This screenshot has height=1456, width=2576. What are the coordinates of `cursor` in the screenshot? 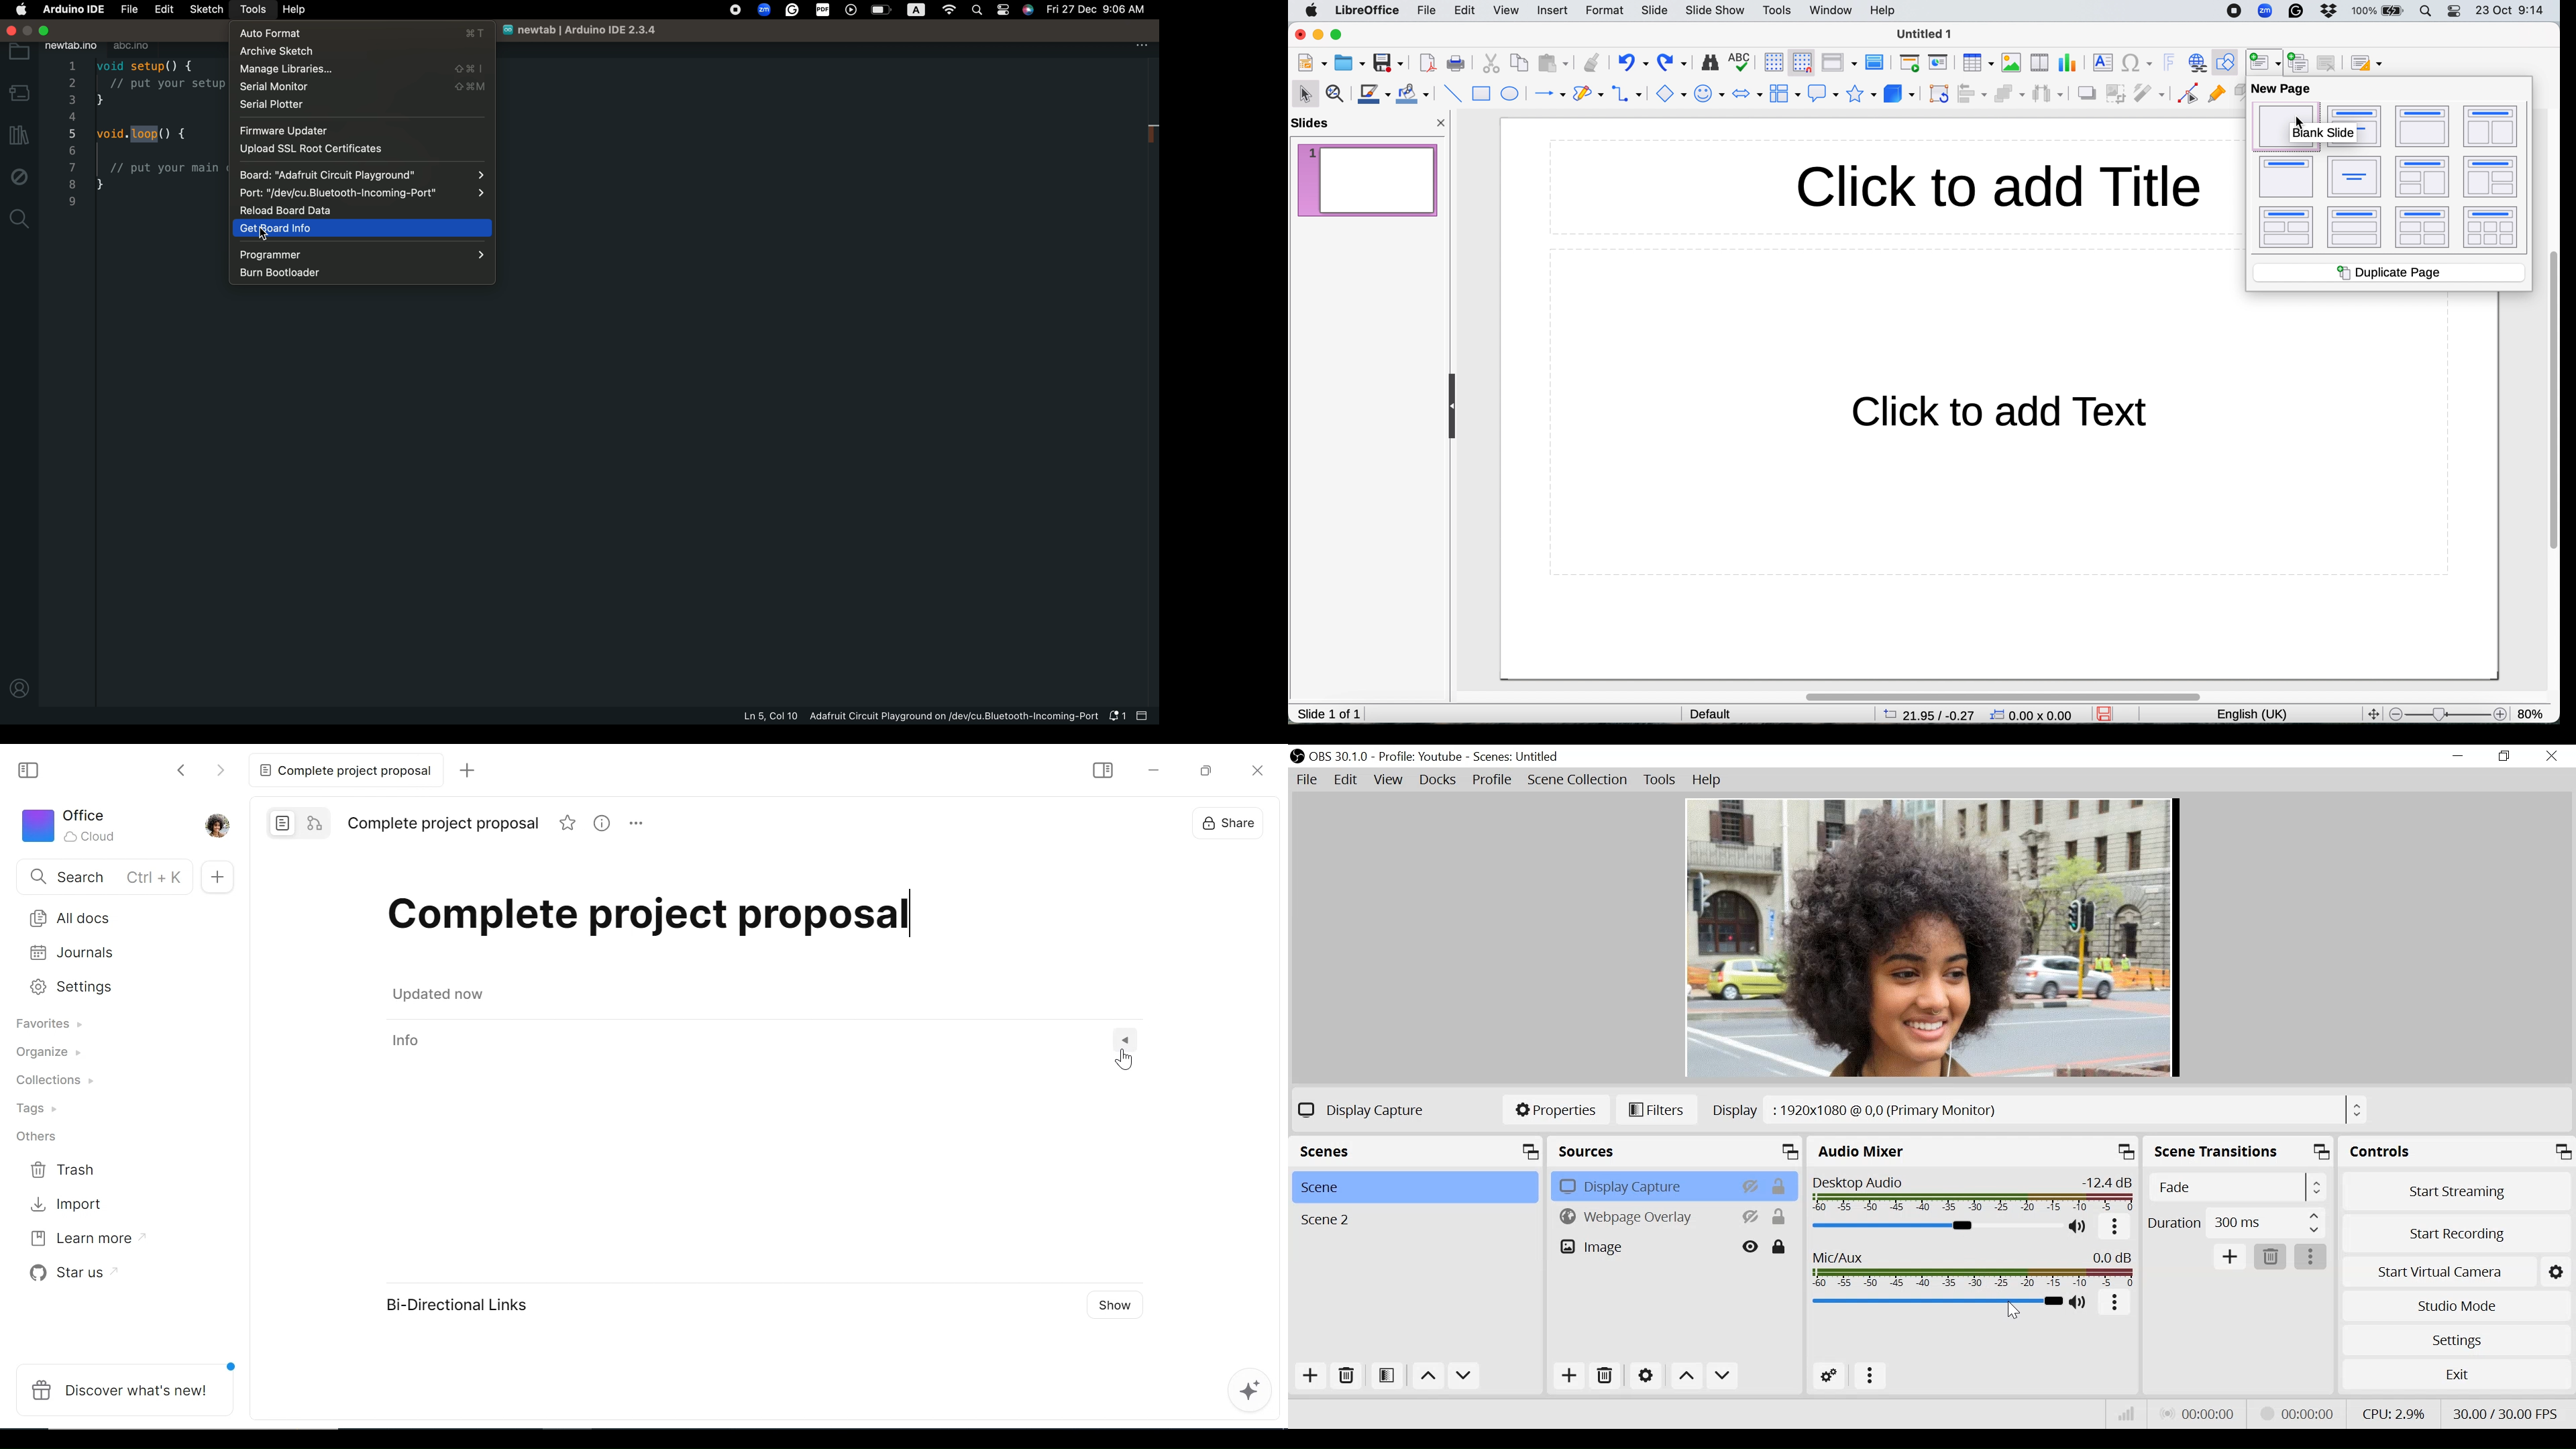 It's located at (2014, 1312).